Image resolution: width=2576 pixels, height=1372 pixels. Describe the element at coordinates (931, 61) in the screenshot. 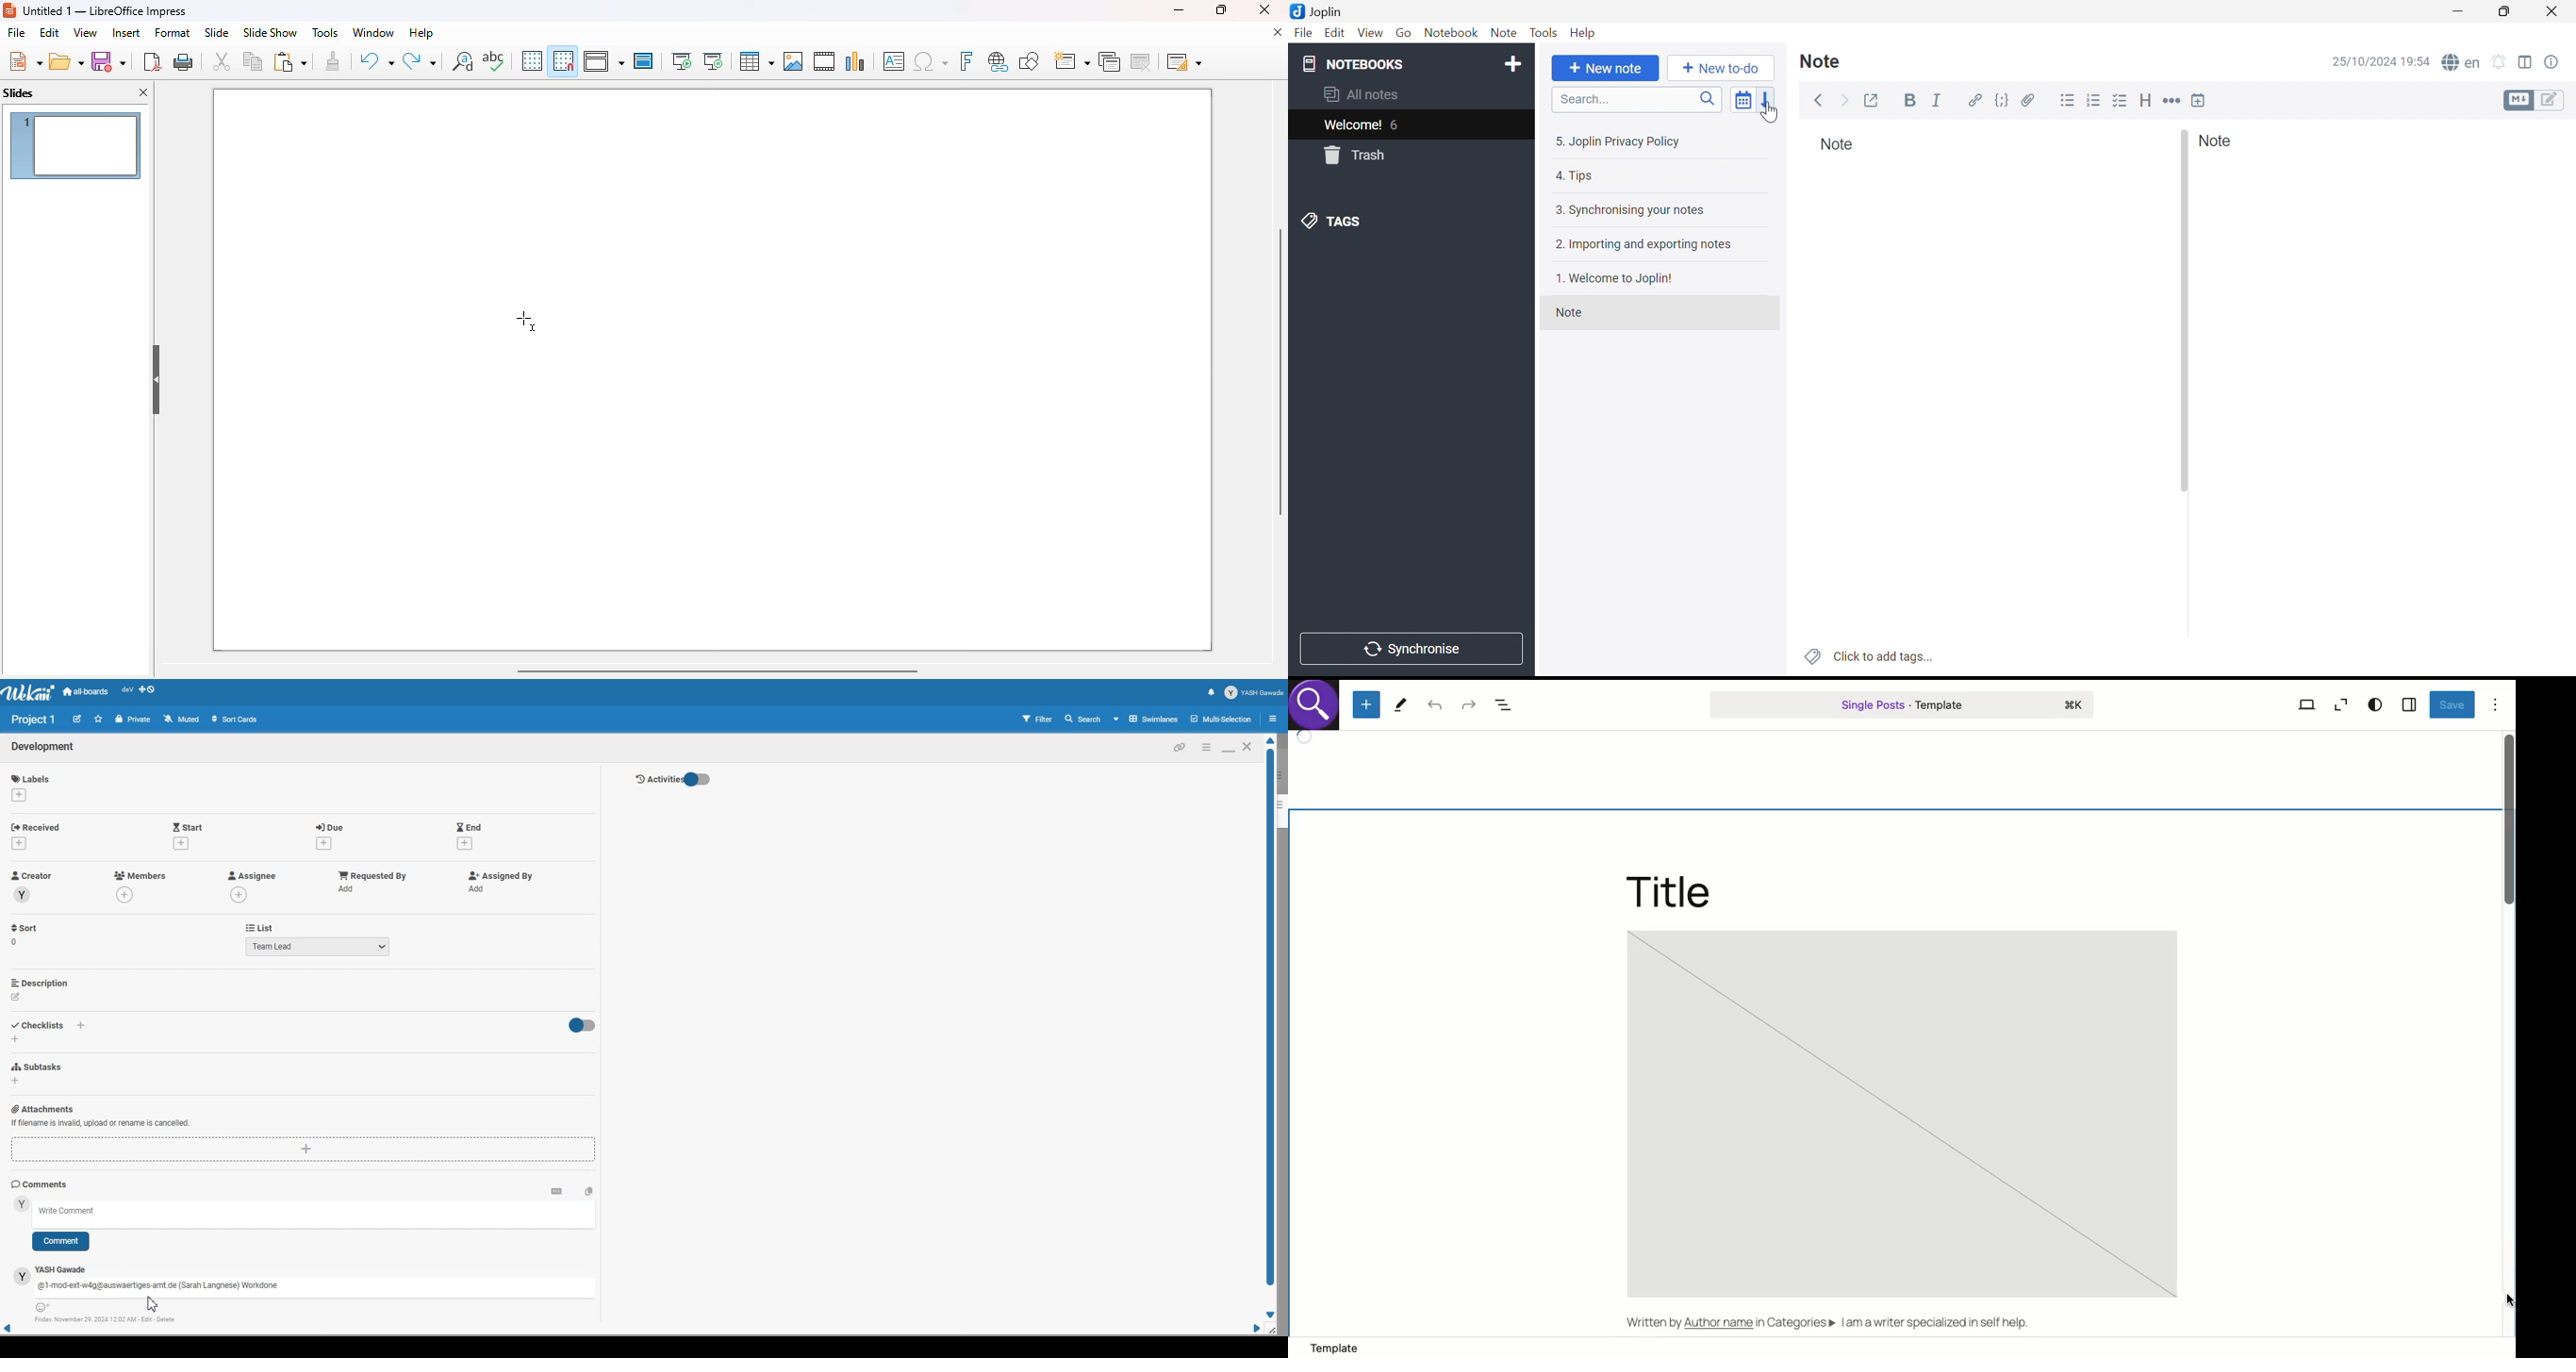

I see `insert special characters` at that location.